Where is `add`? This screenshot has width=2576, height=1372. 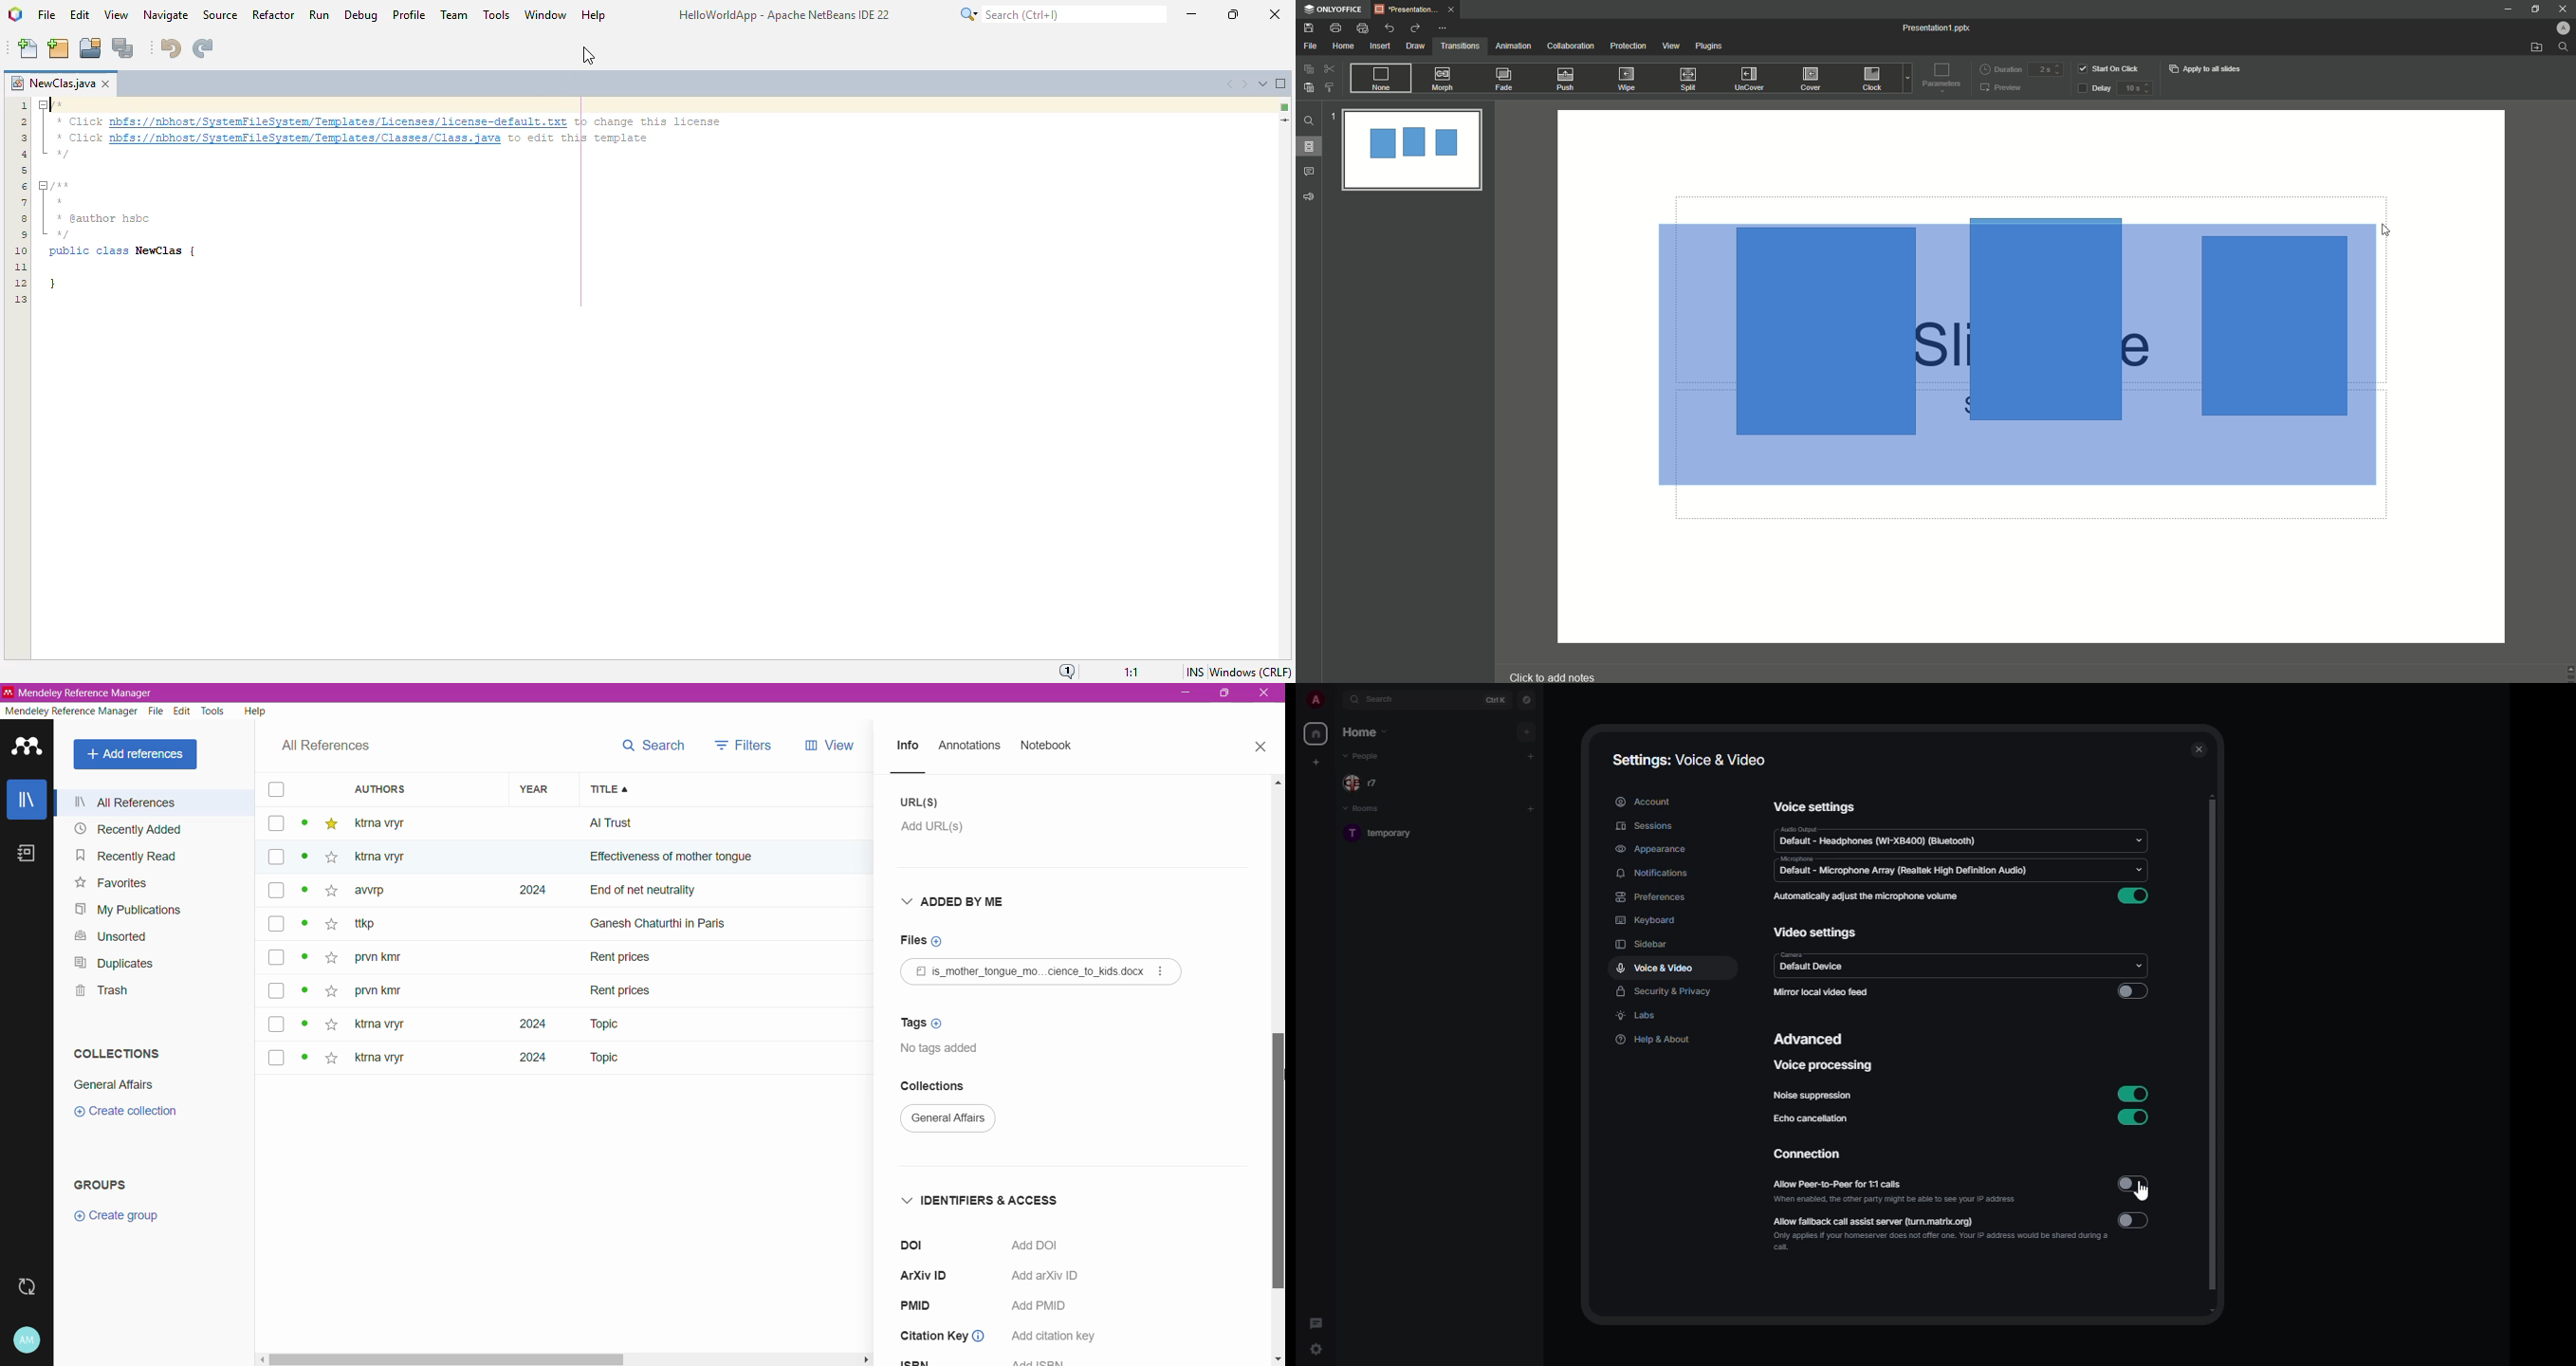 add is located at coordinates (1533, 756).